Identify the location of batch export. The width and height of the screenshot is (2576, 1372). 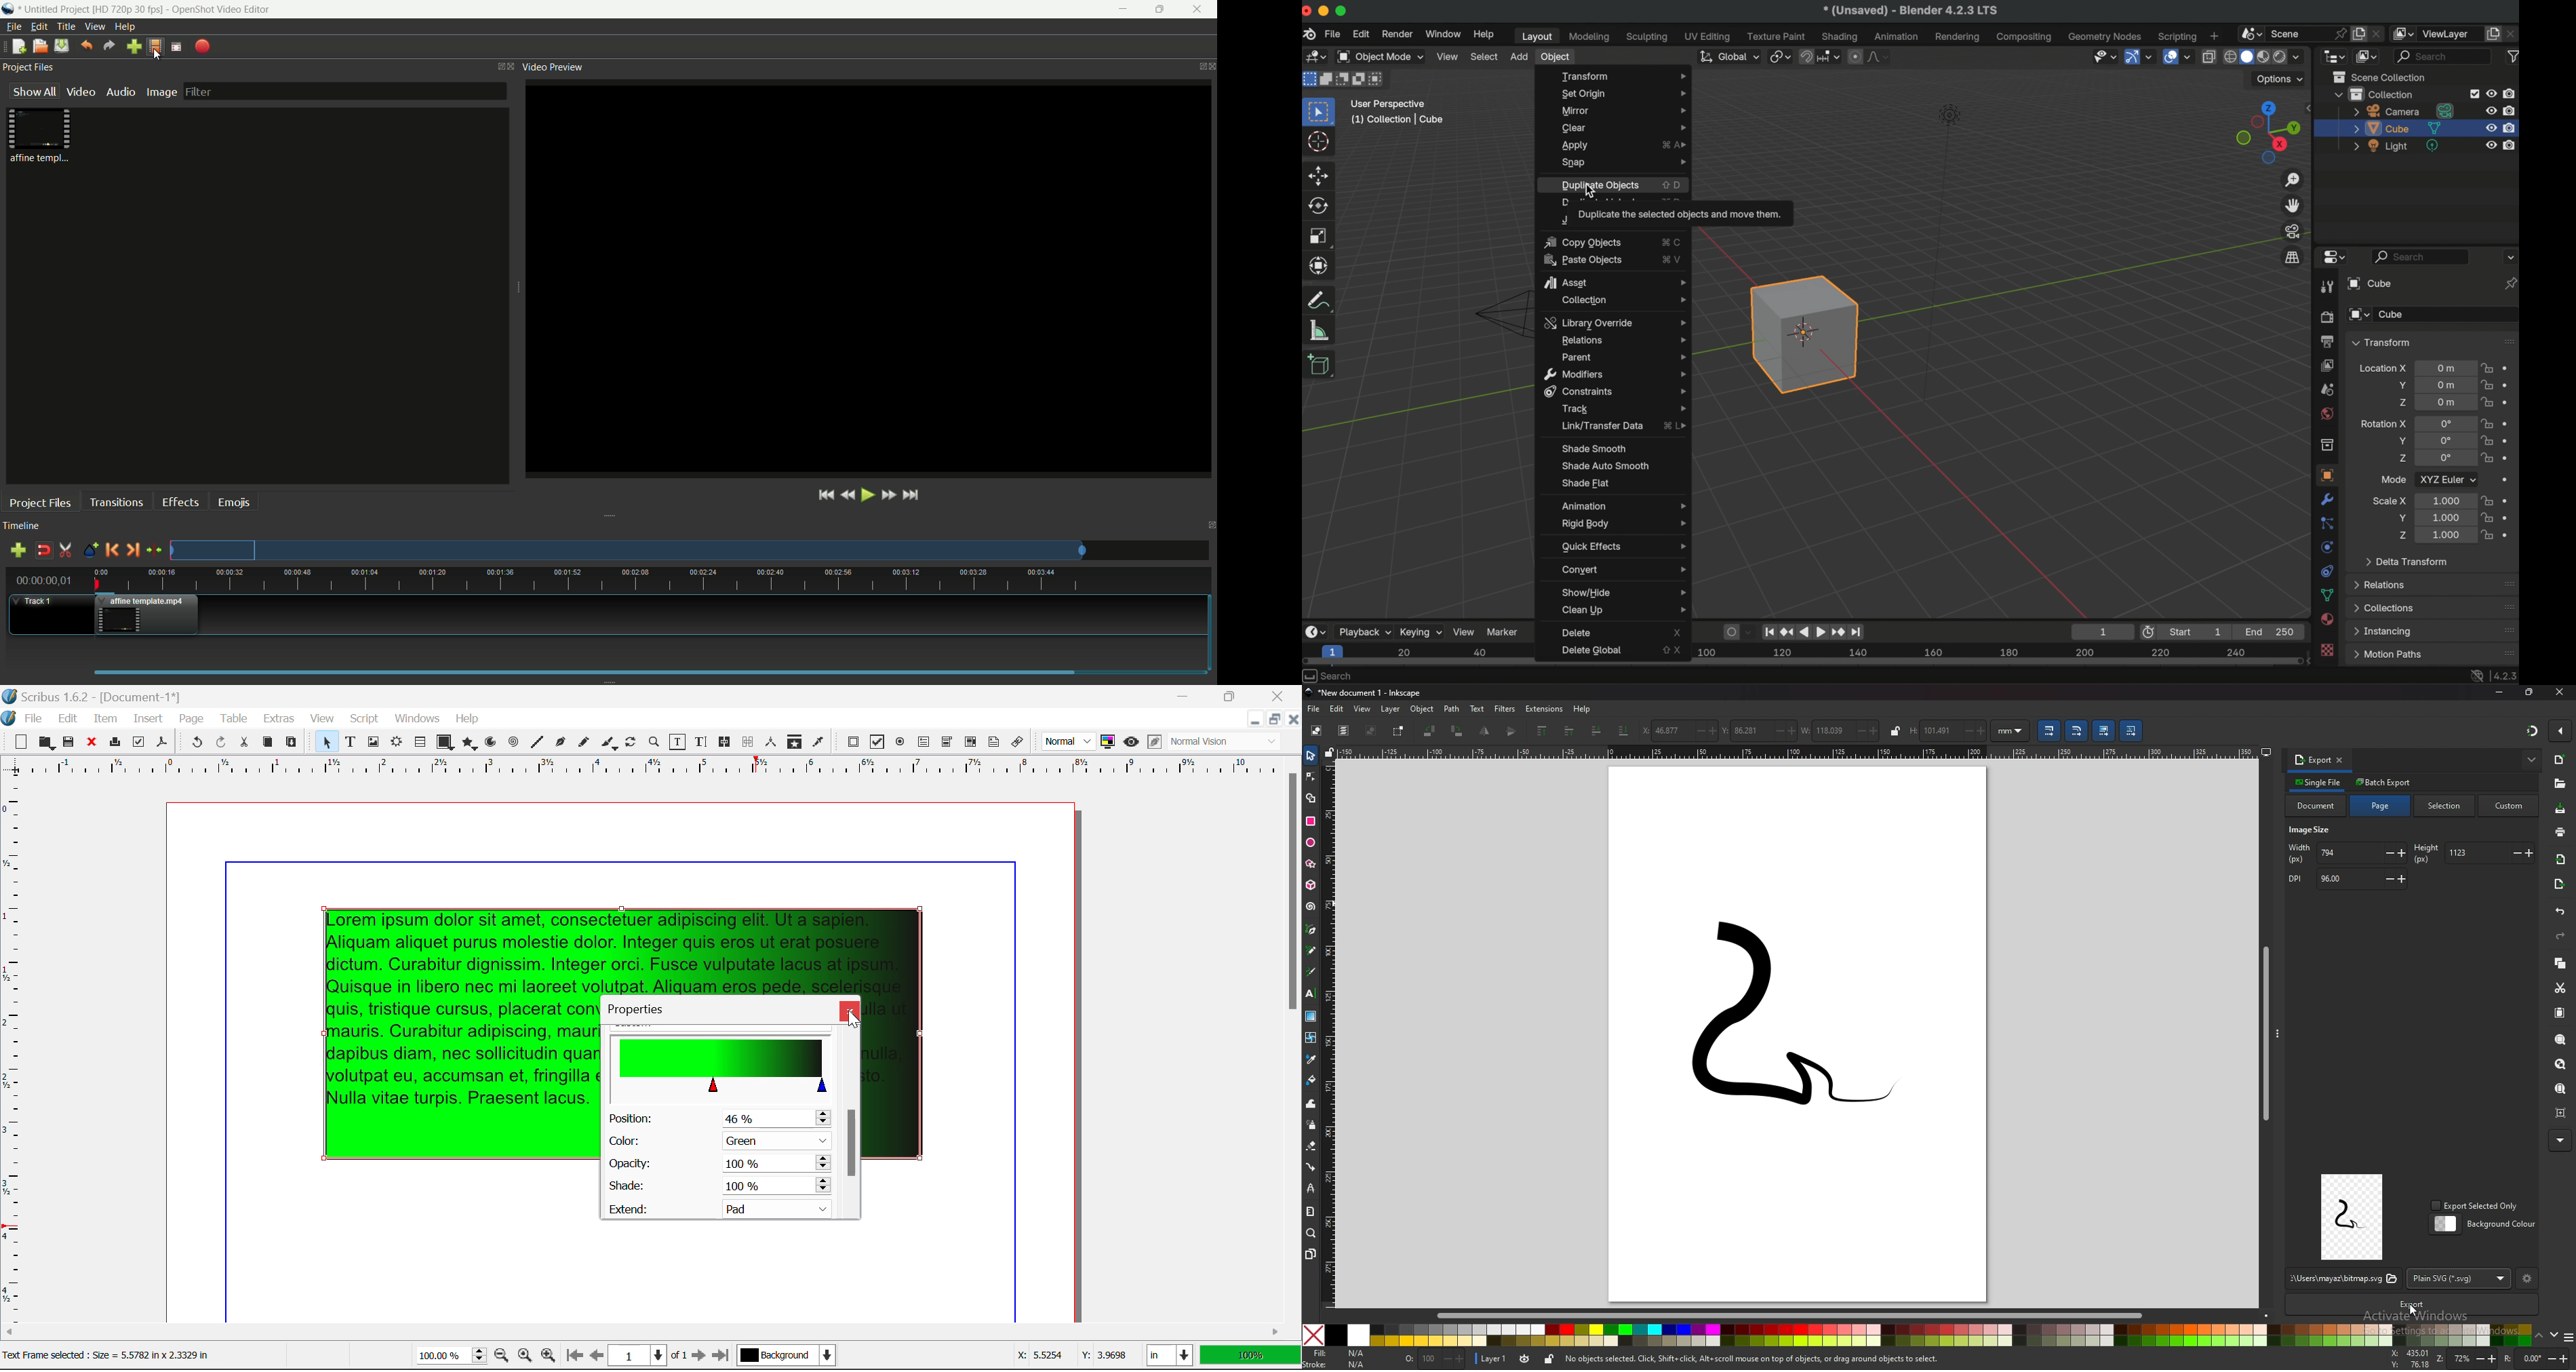
(2384, 782).